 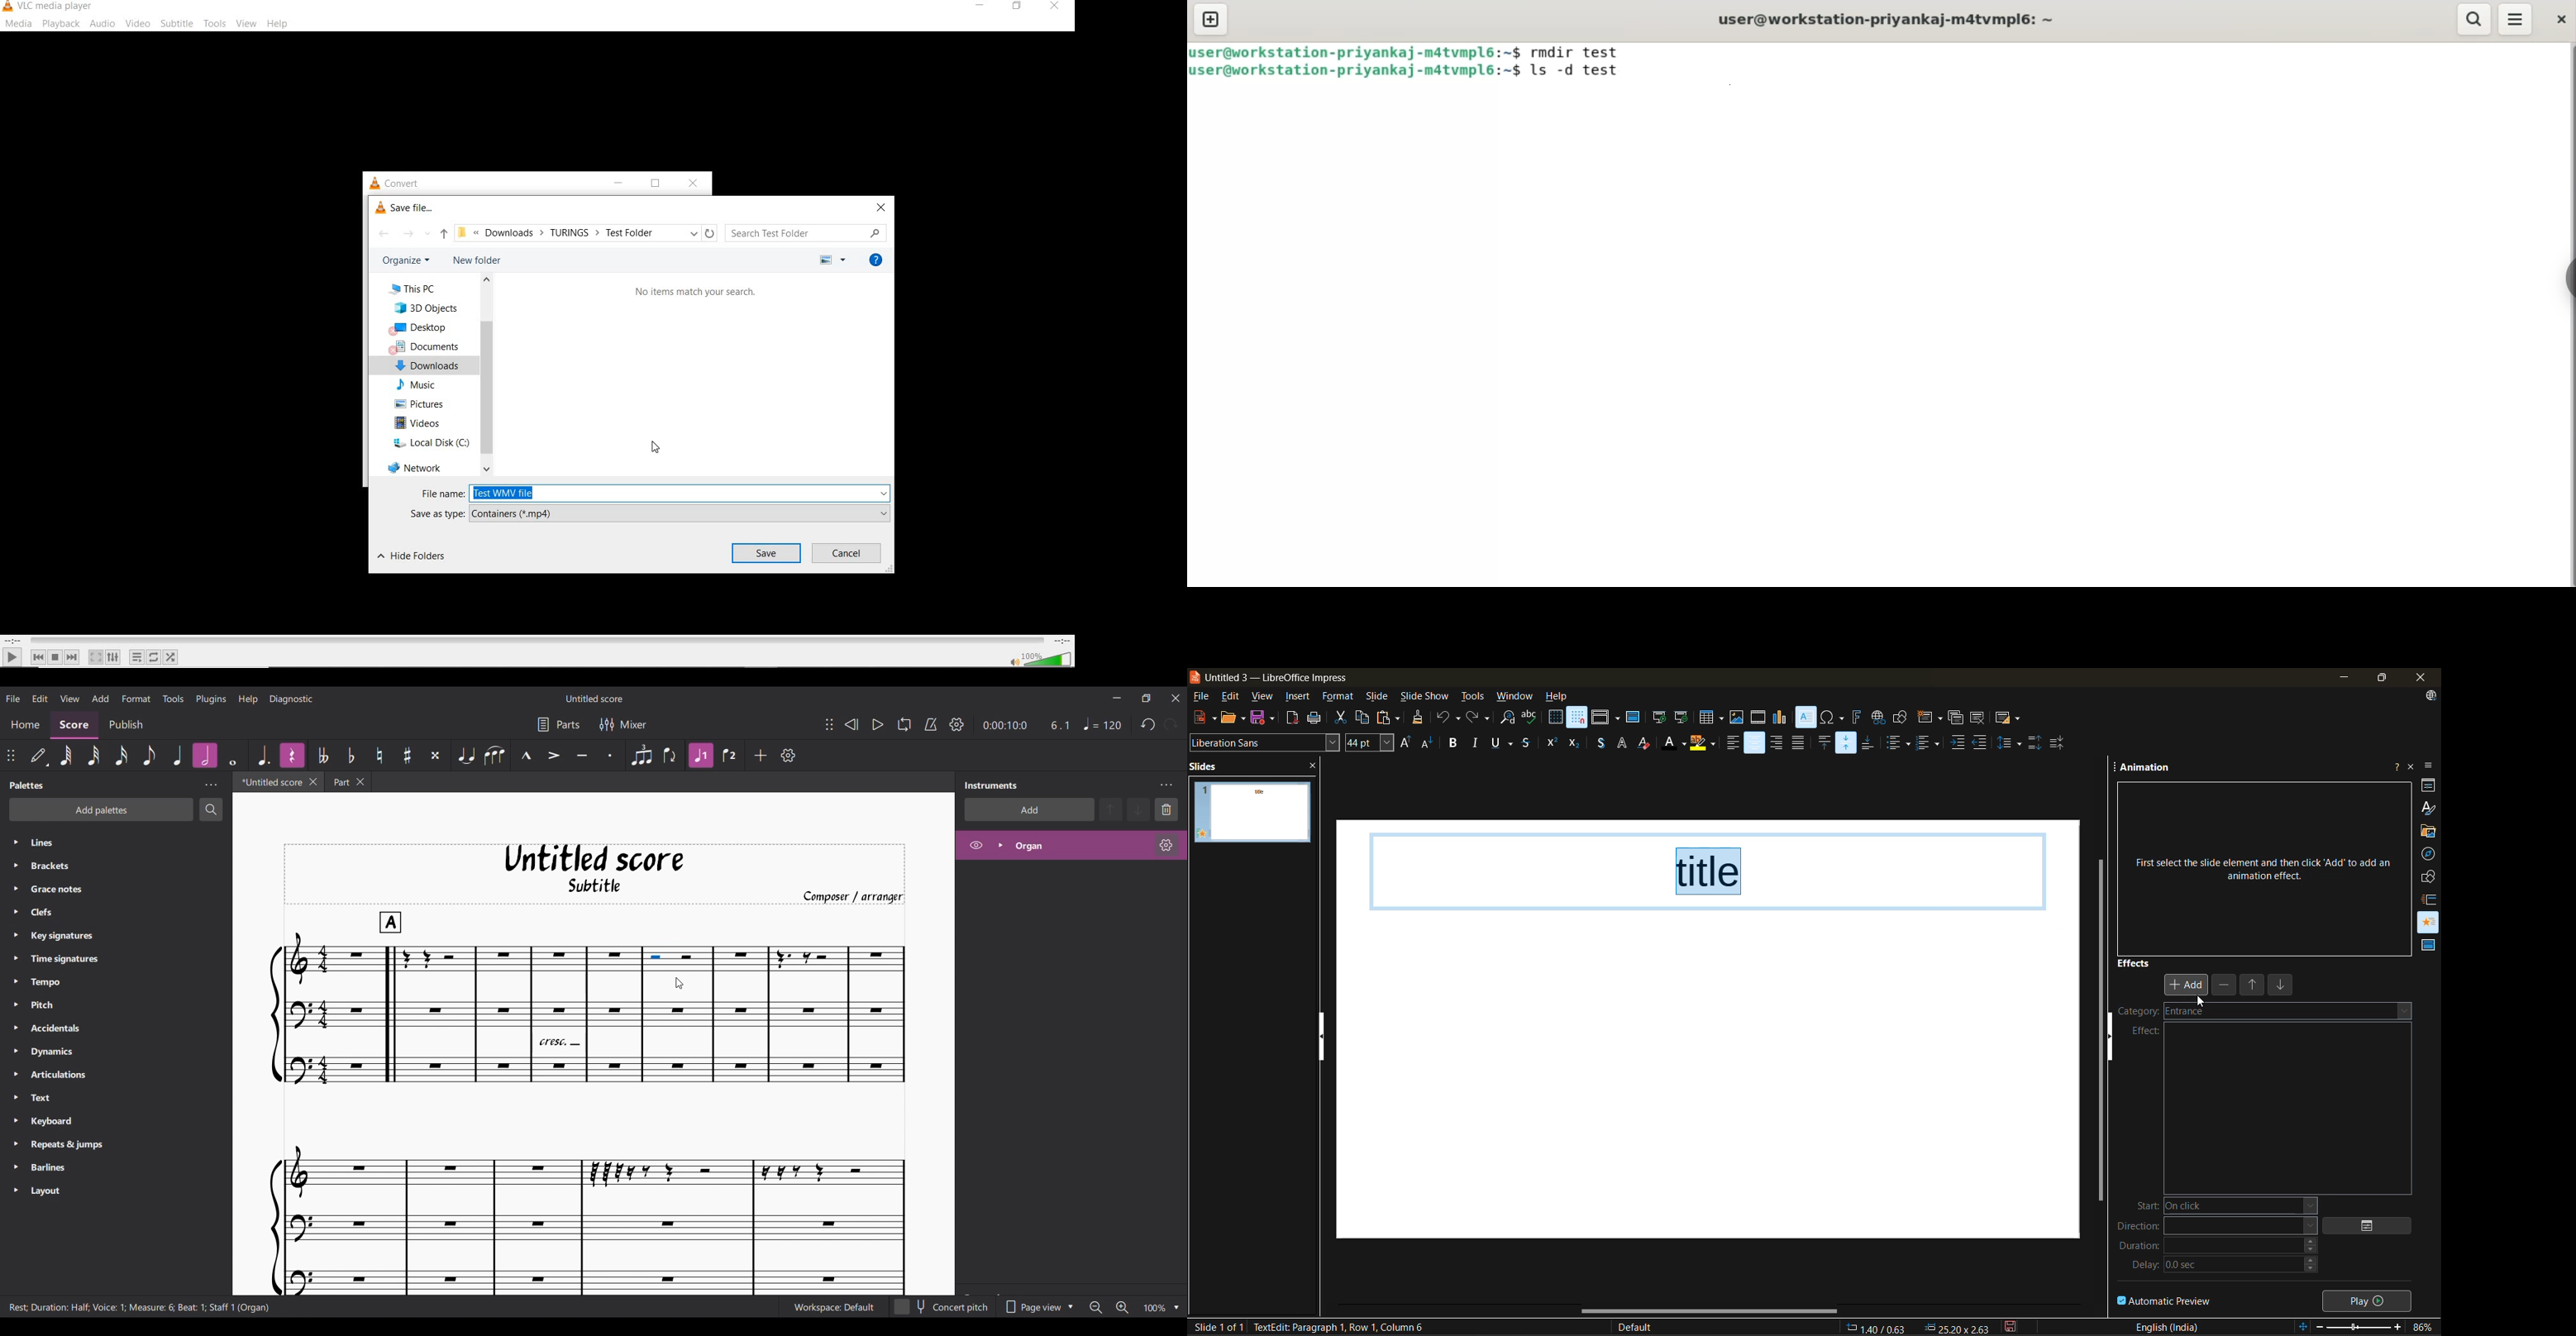 What do you see at coordinates (1419, 718) in the screenshot?
I see `clone formatting` at bounding box center [1419, 718].